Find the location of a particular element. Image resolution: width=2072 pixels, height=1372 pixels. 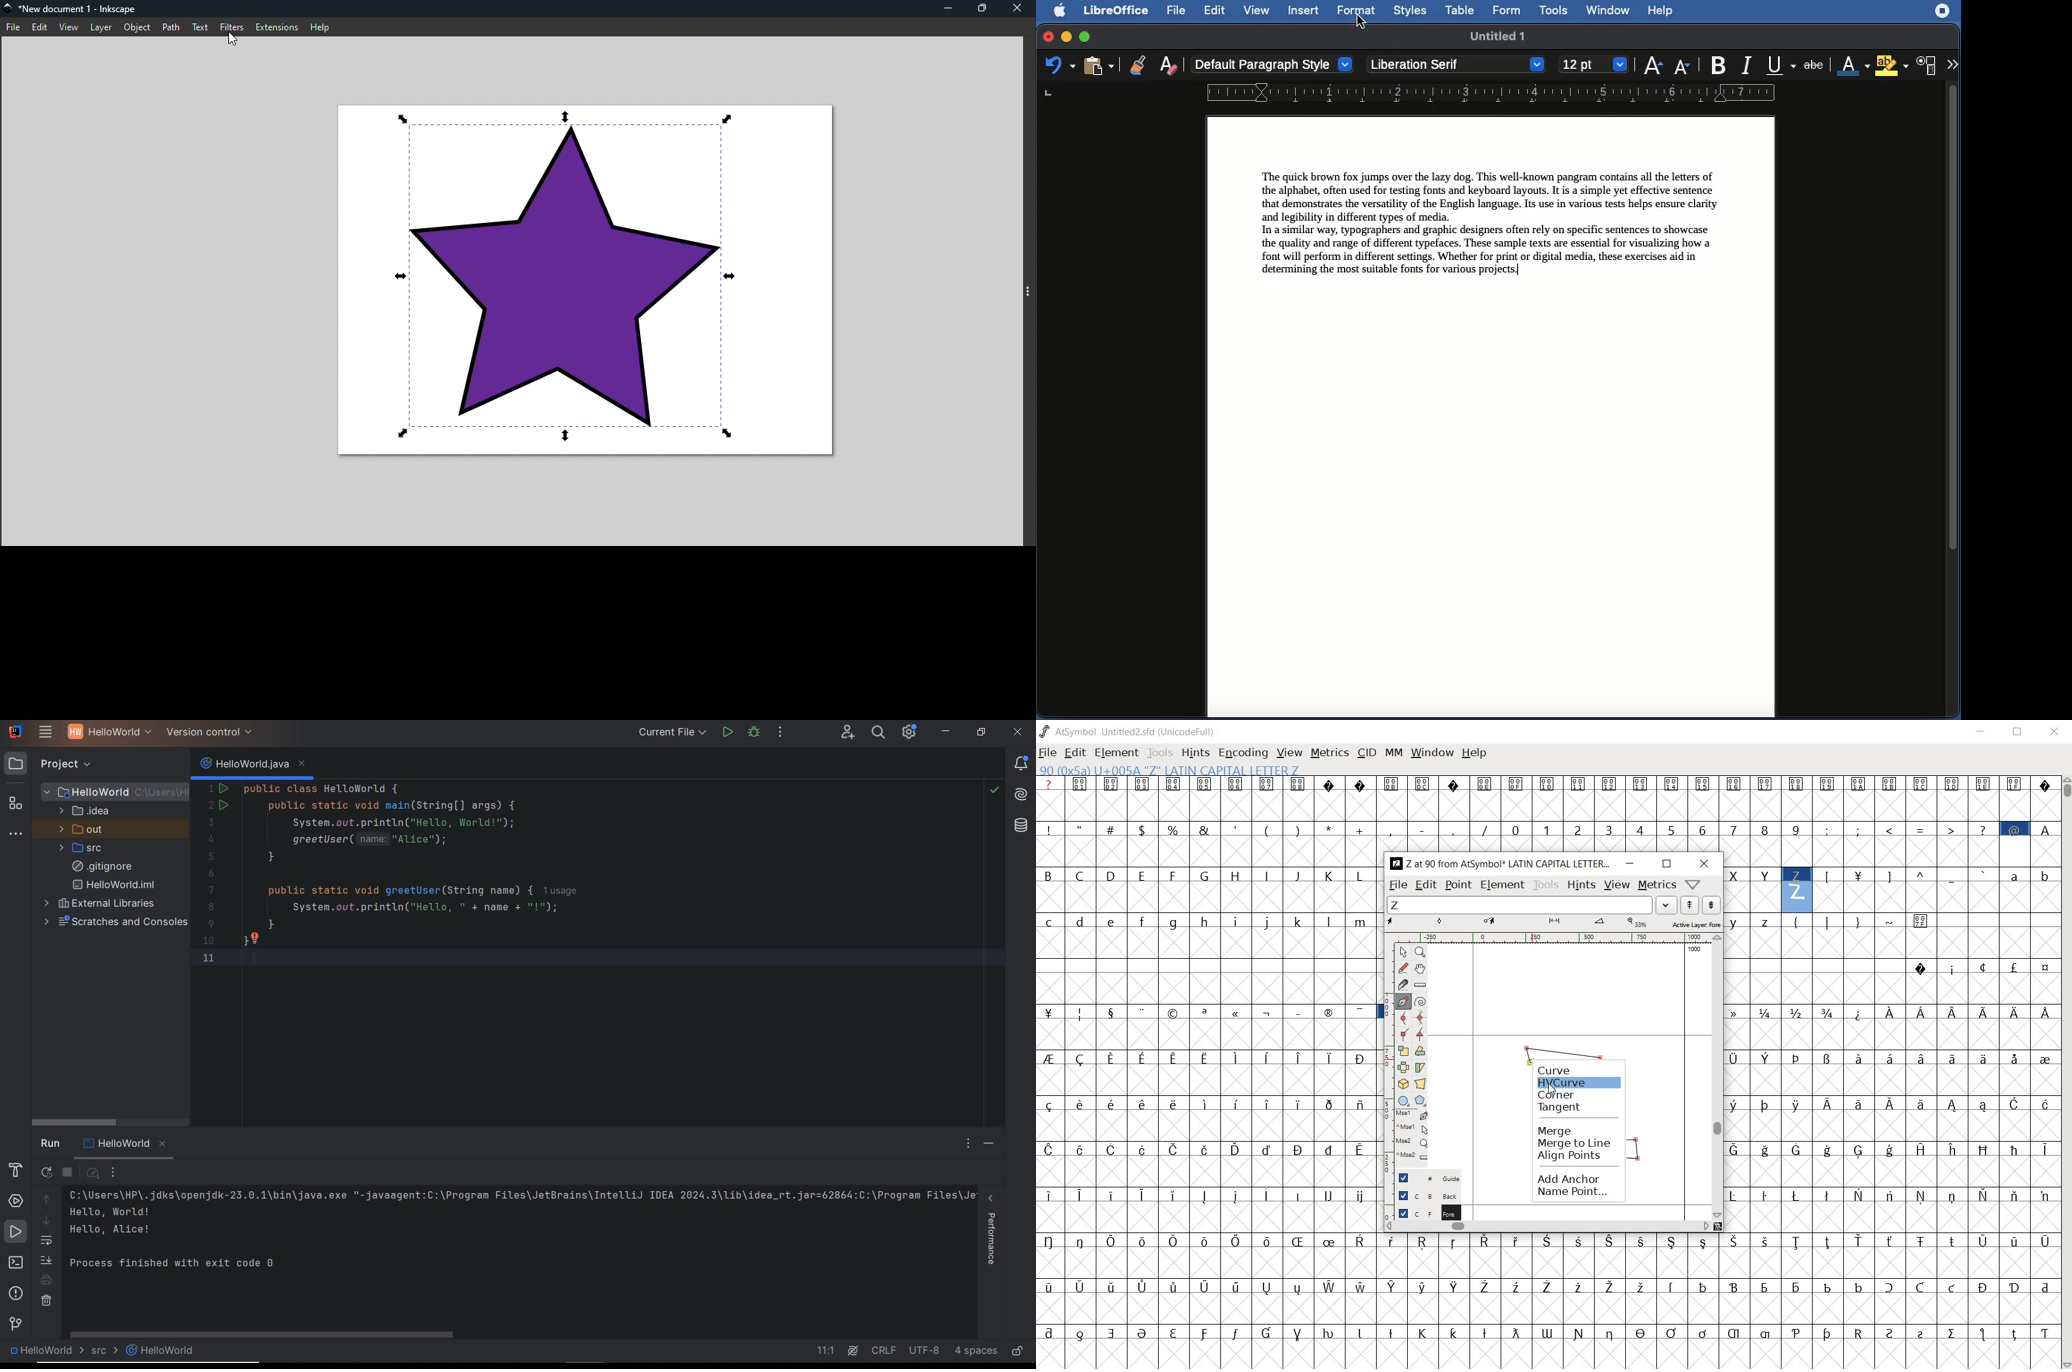

tools is located at coordinates (1161, 752).